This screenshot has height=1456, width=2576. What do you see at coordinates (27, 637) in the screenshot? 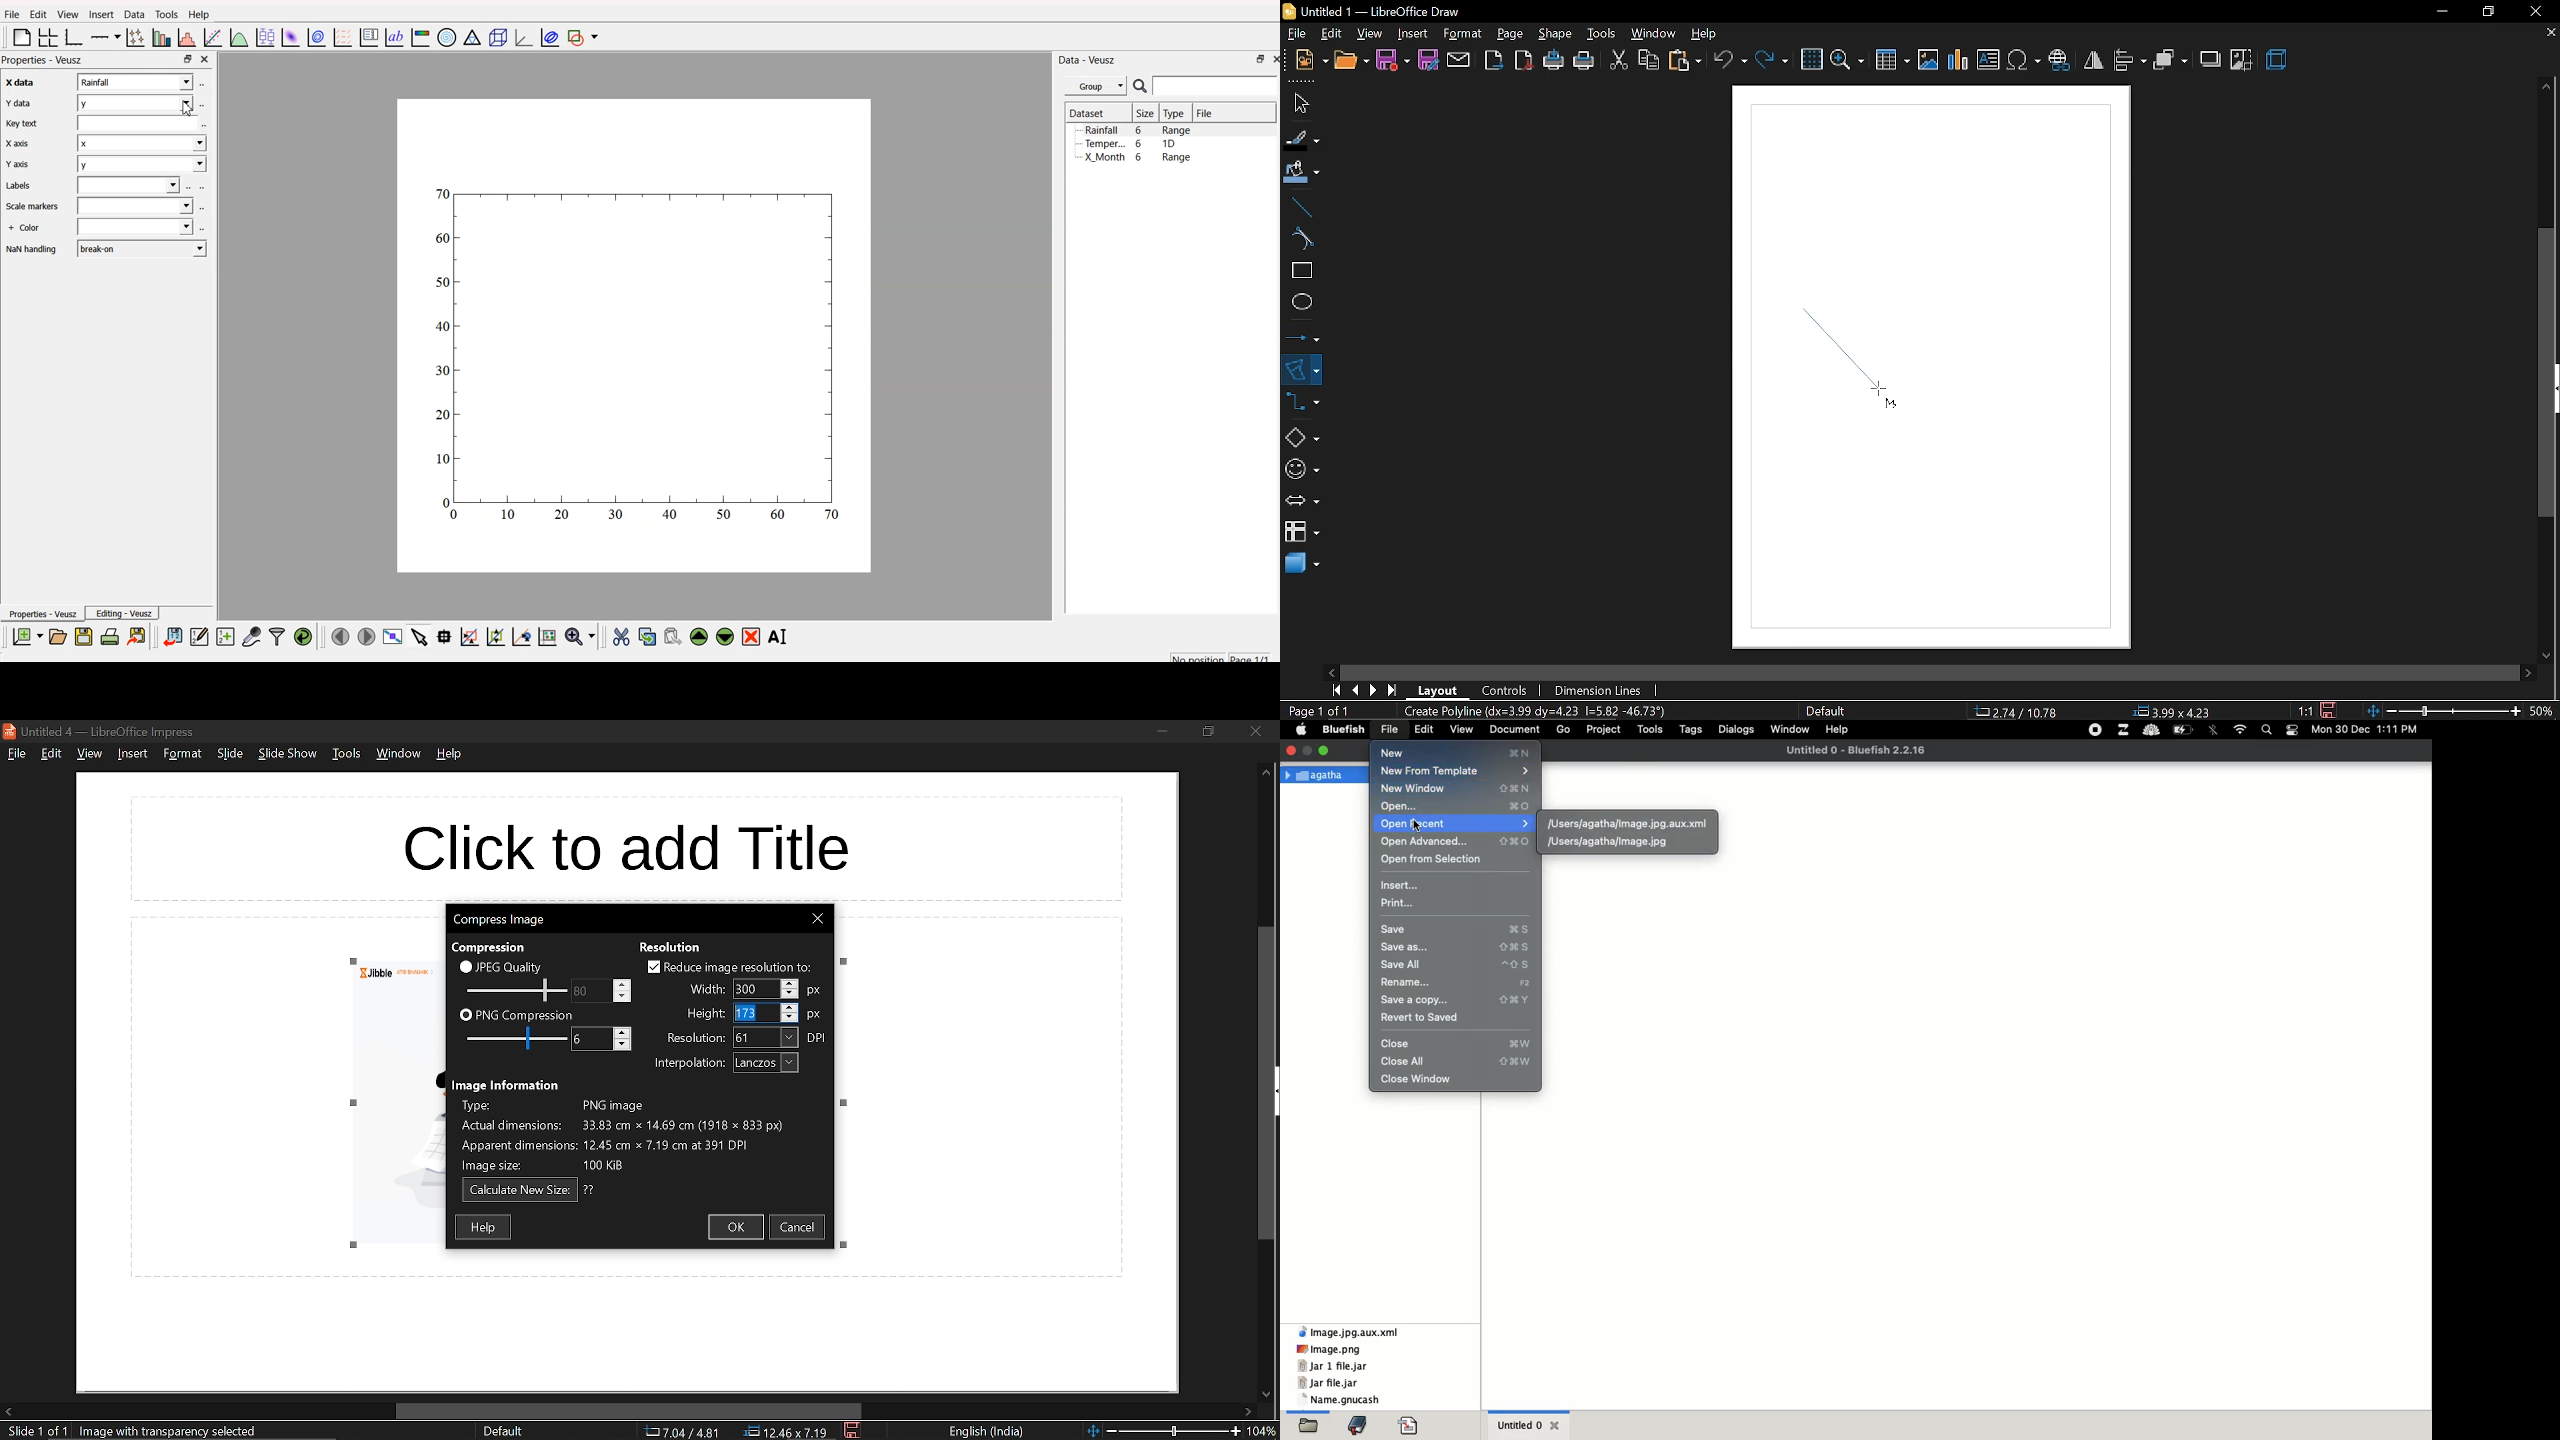
I see `new document` at bounding box center [27, 637].